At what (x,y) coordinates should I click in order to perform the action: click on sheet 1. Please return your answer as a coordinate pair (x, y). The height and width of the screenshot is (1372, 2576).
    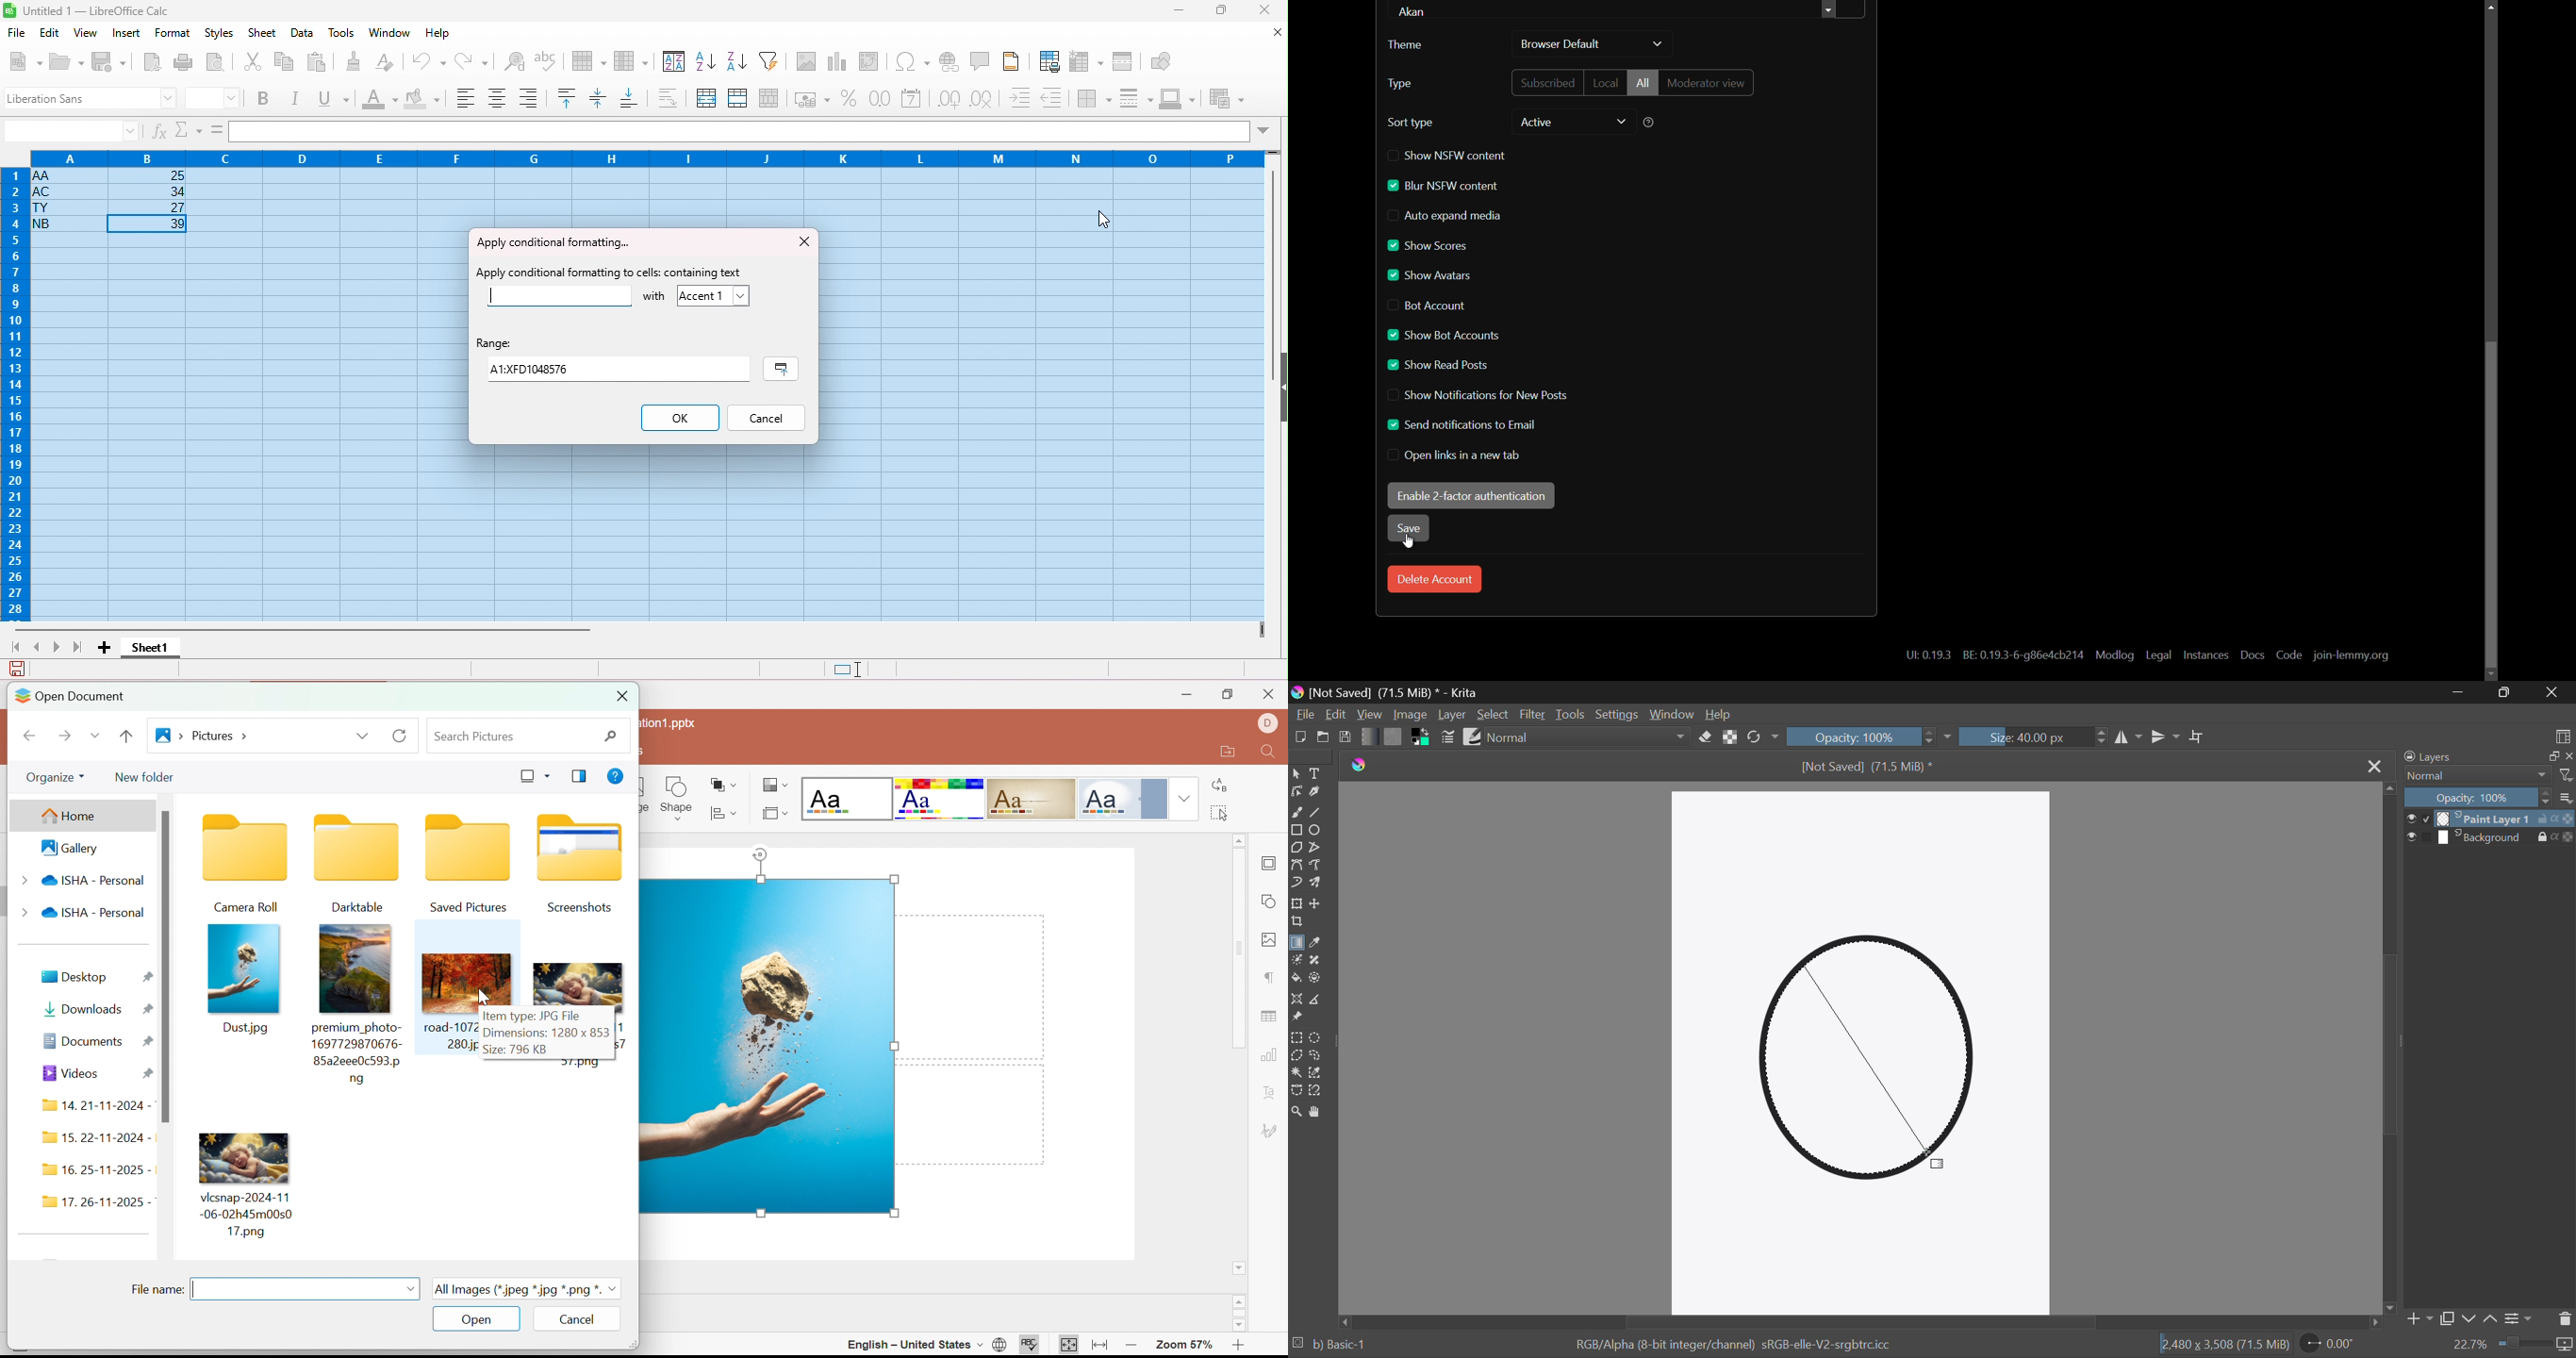
    Looking at the image, I should click on (154, 650).